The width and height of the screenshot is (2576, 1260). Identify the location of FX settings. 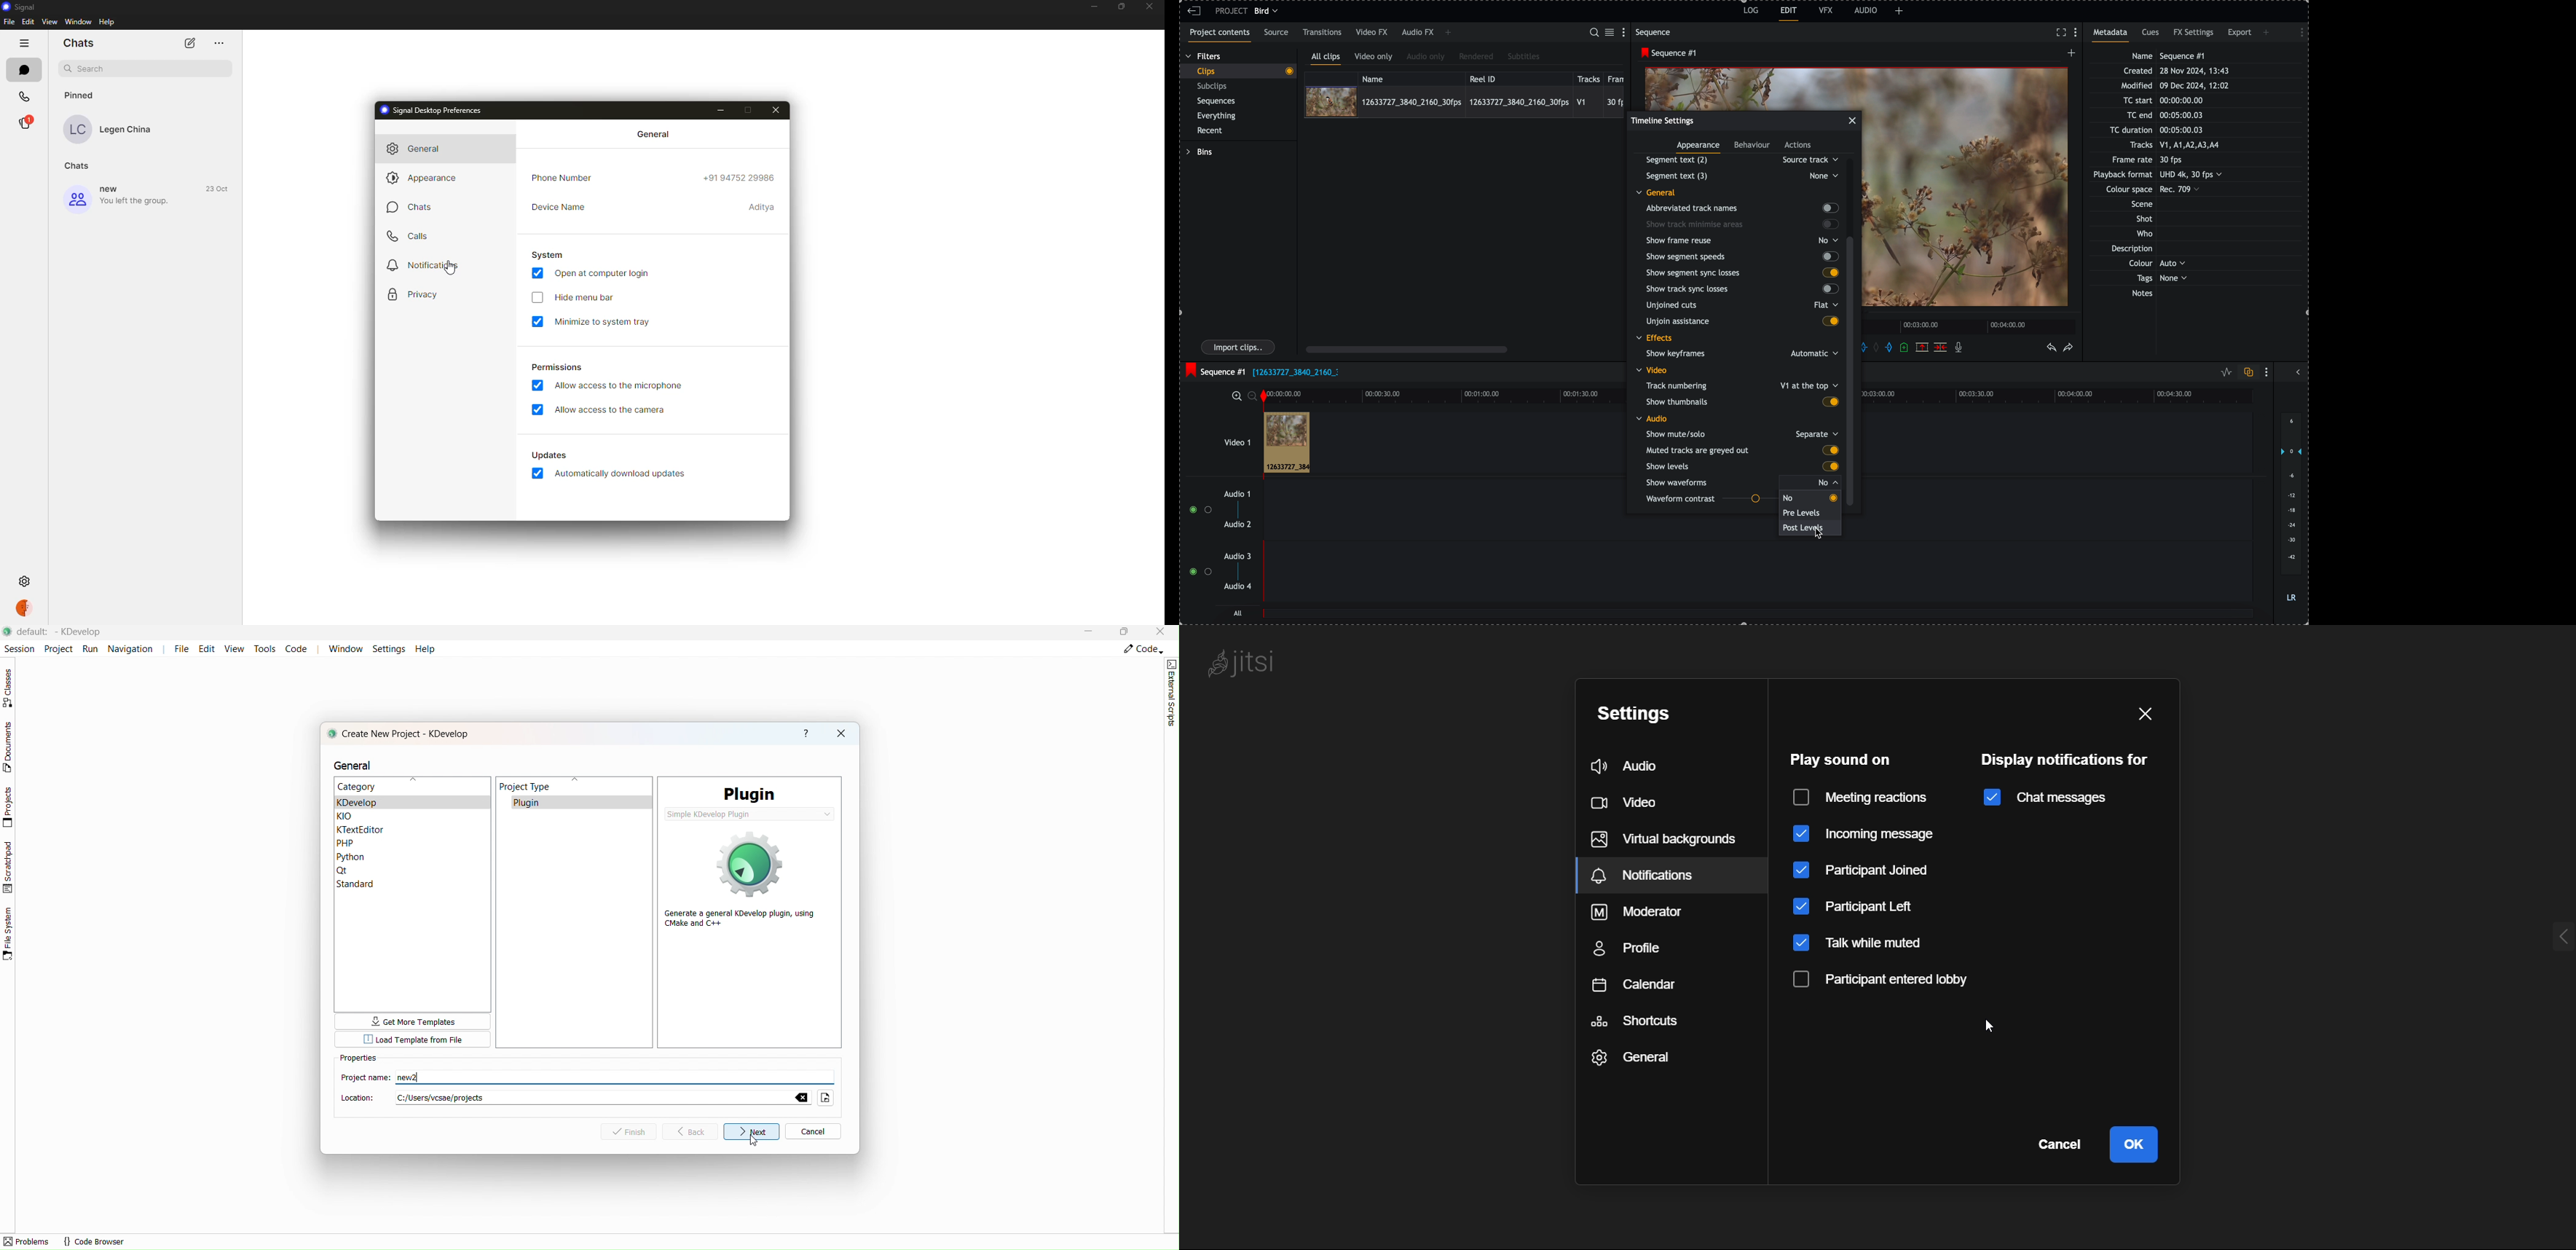
(2195, 34).